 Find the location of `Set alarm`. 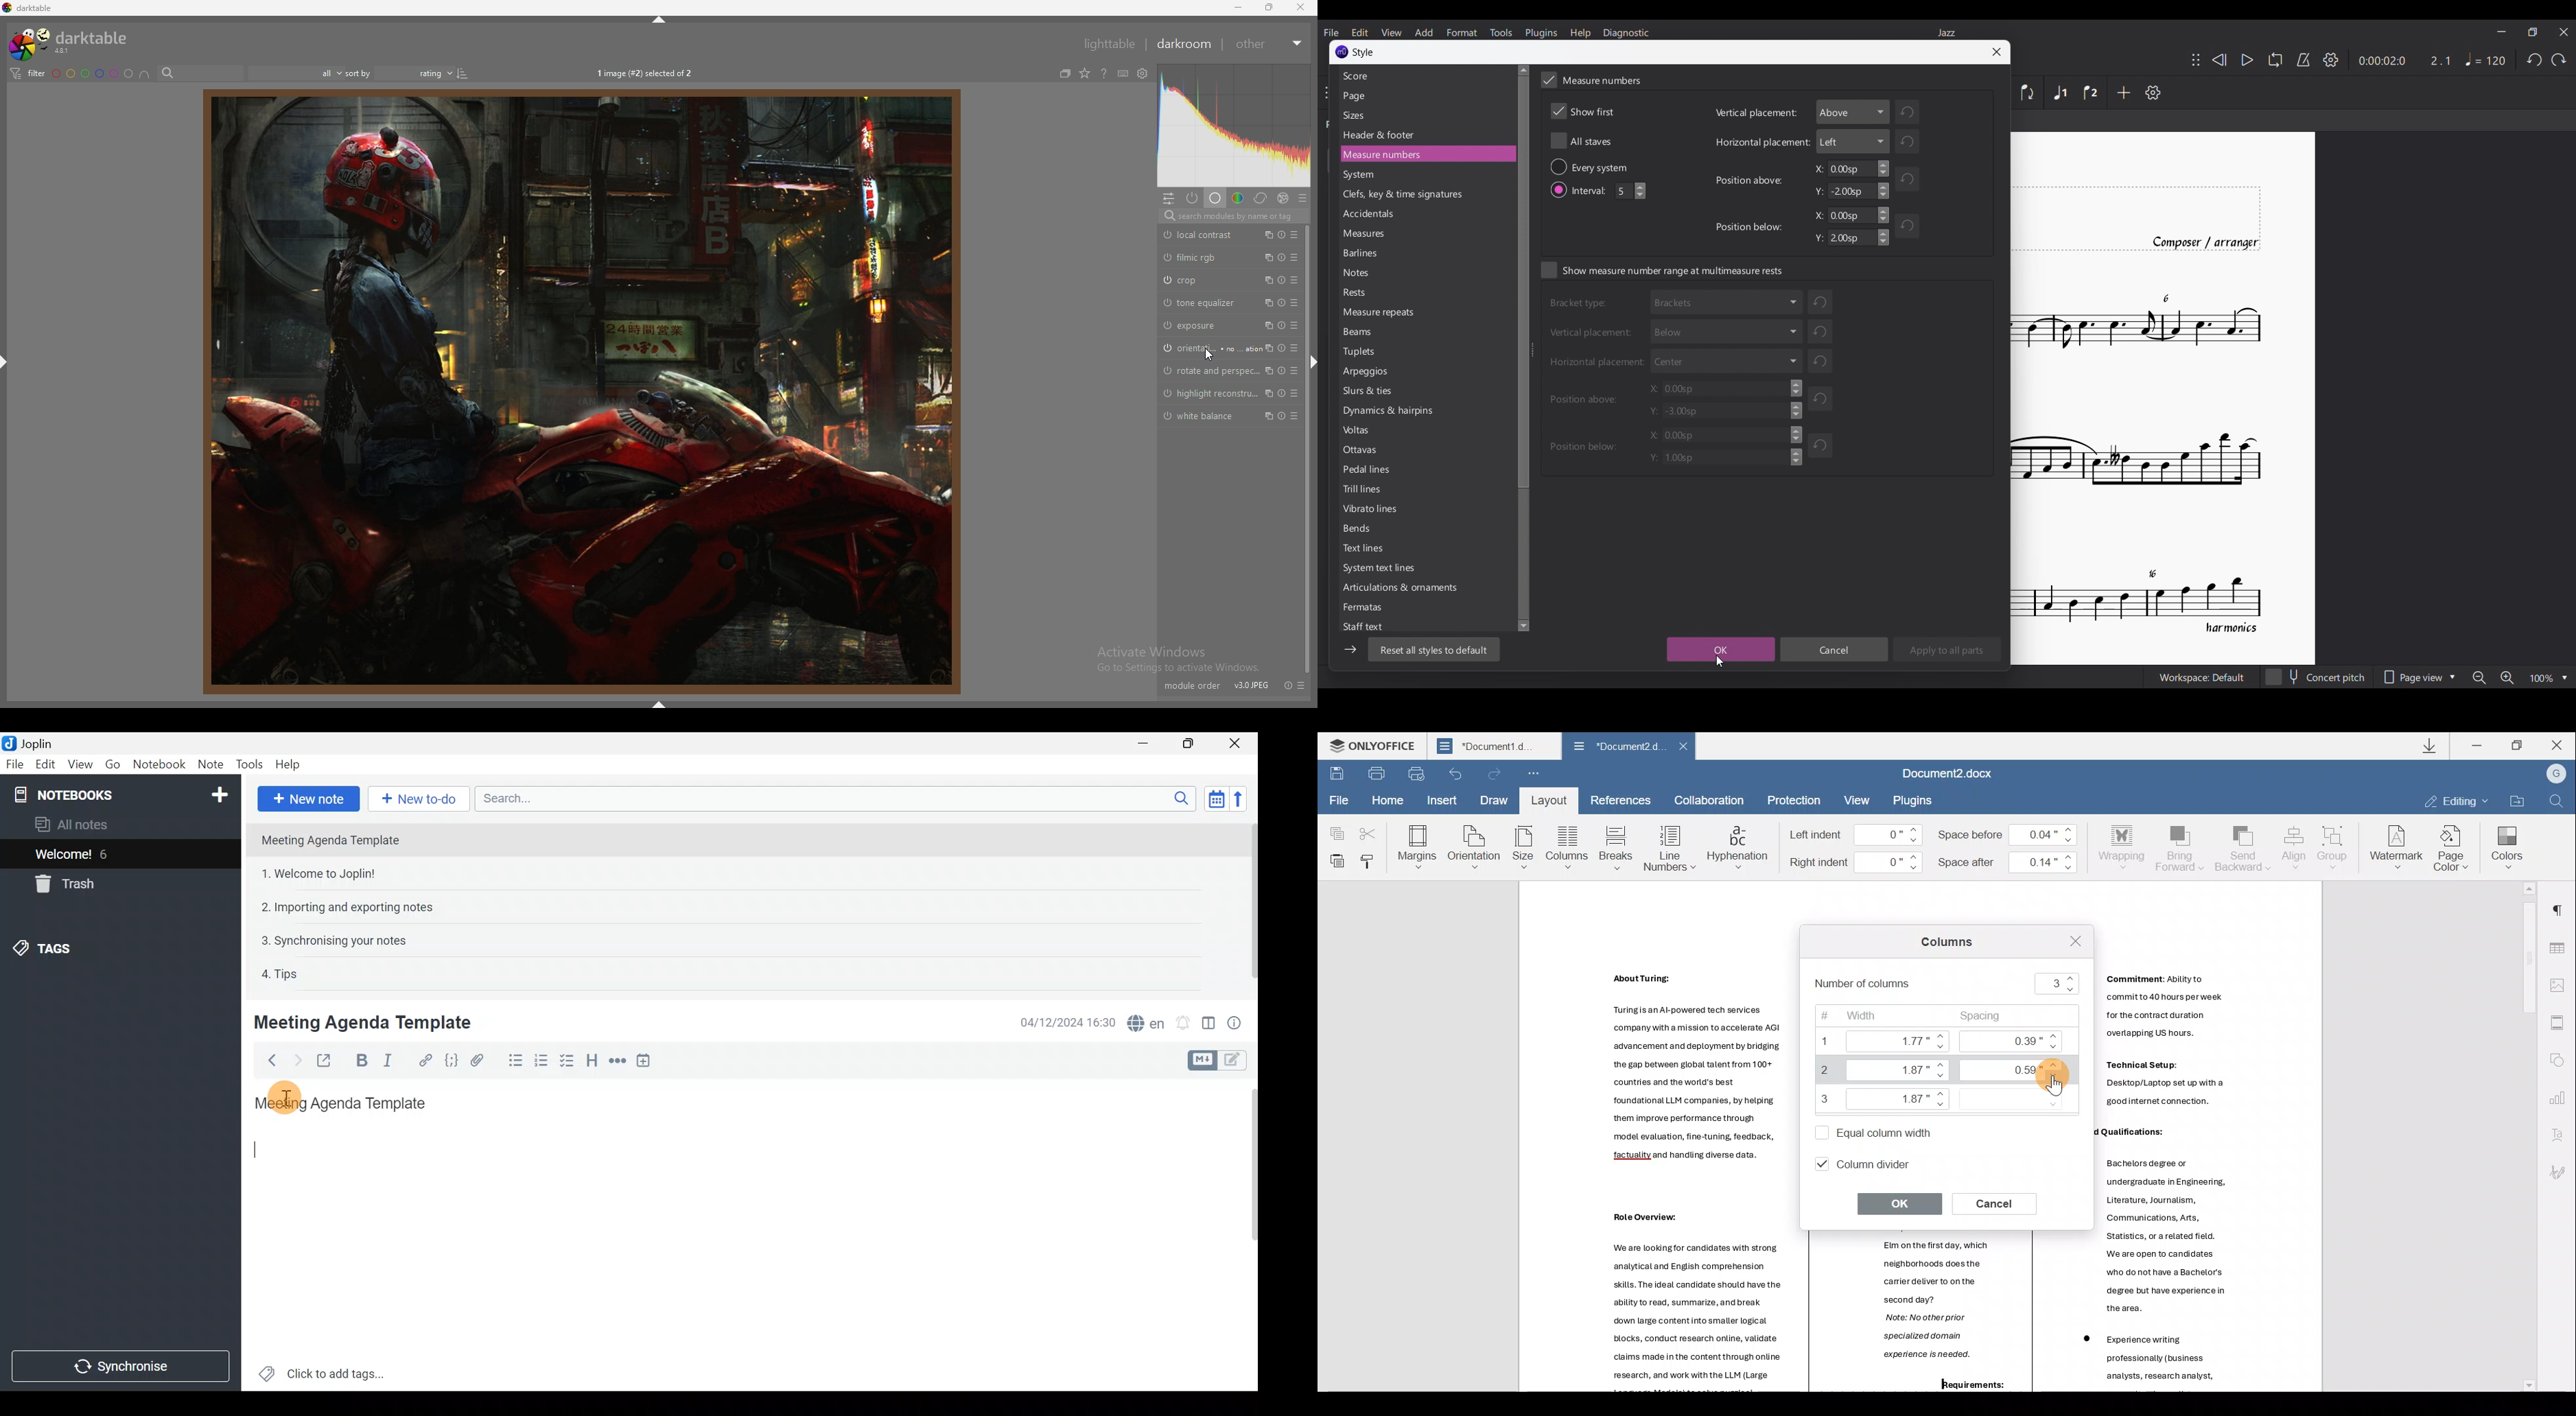

Set alarm is located at coordinates (1185, 1023).